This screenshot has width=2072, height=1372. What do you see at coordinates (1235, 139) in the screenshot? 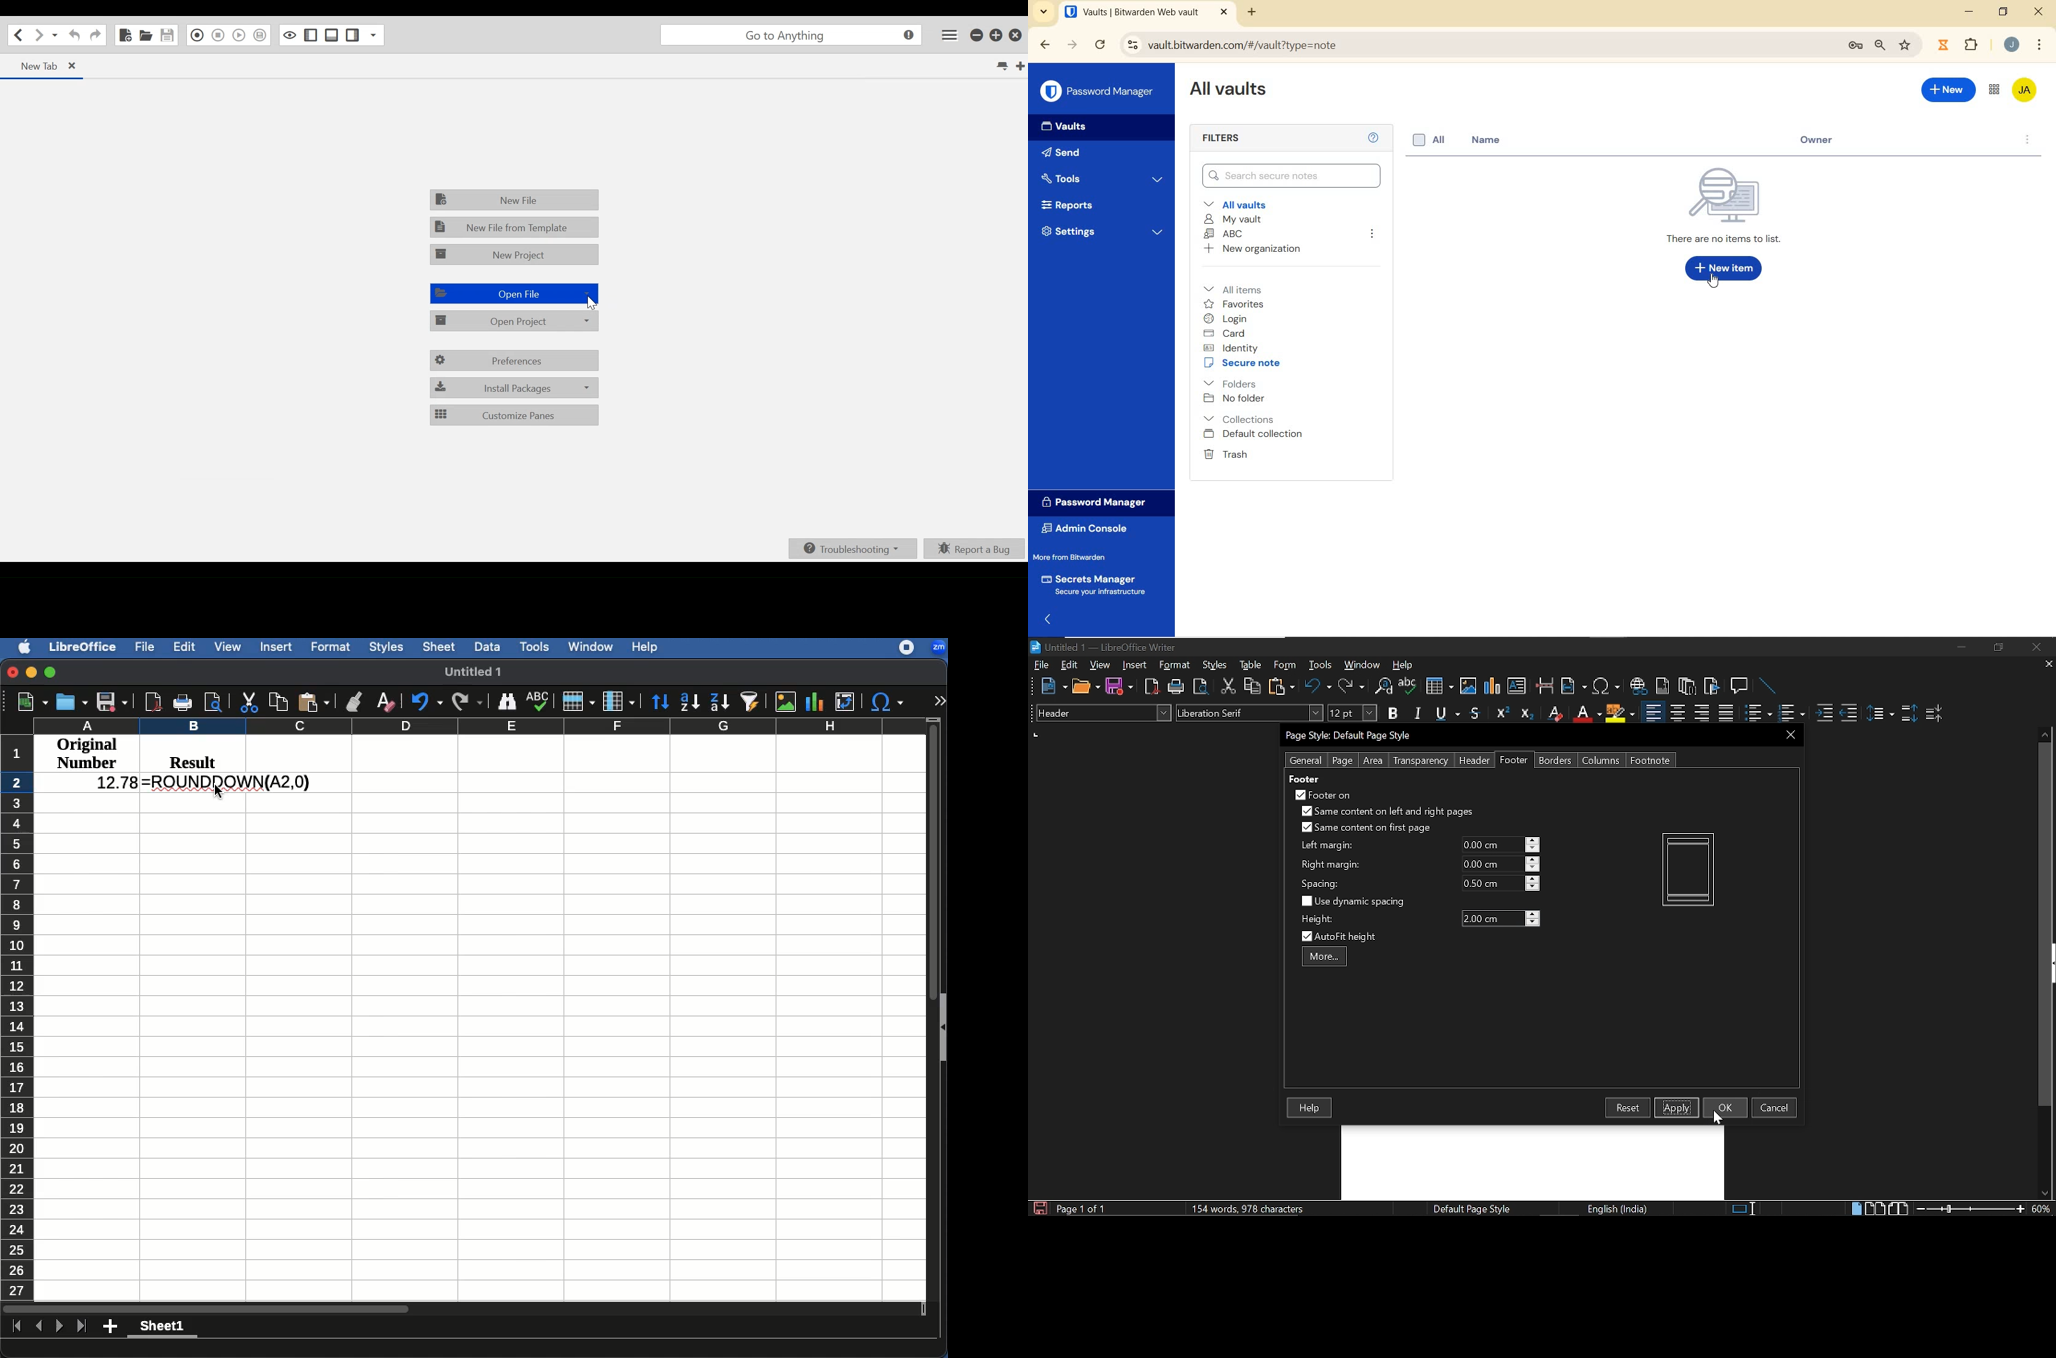
I see `Filters` at bounding box center [1235, 139].